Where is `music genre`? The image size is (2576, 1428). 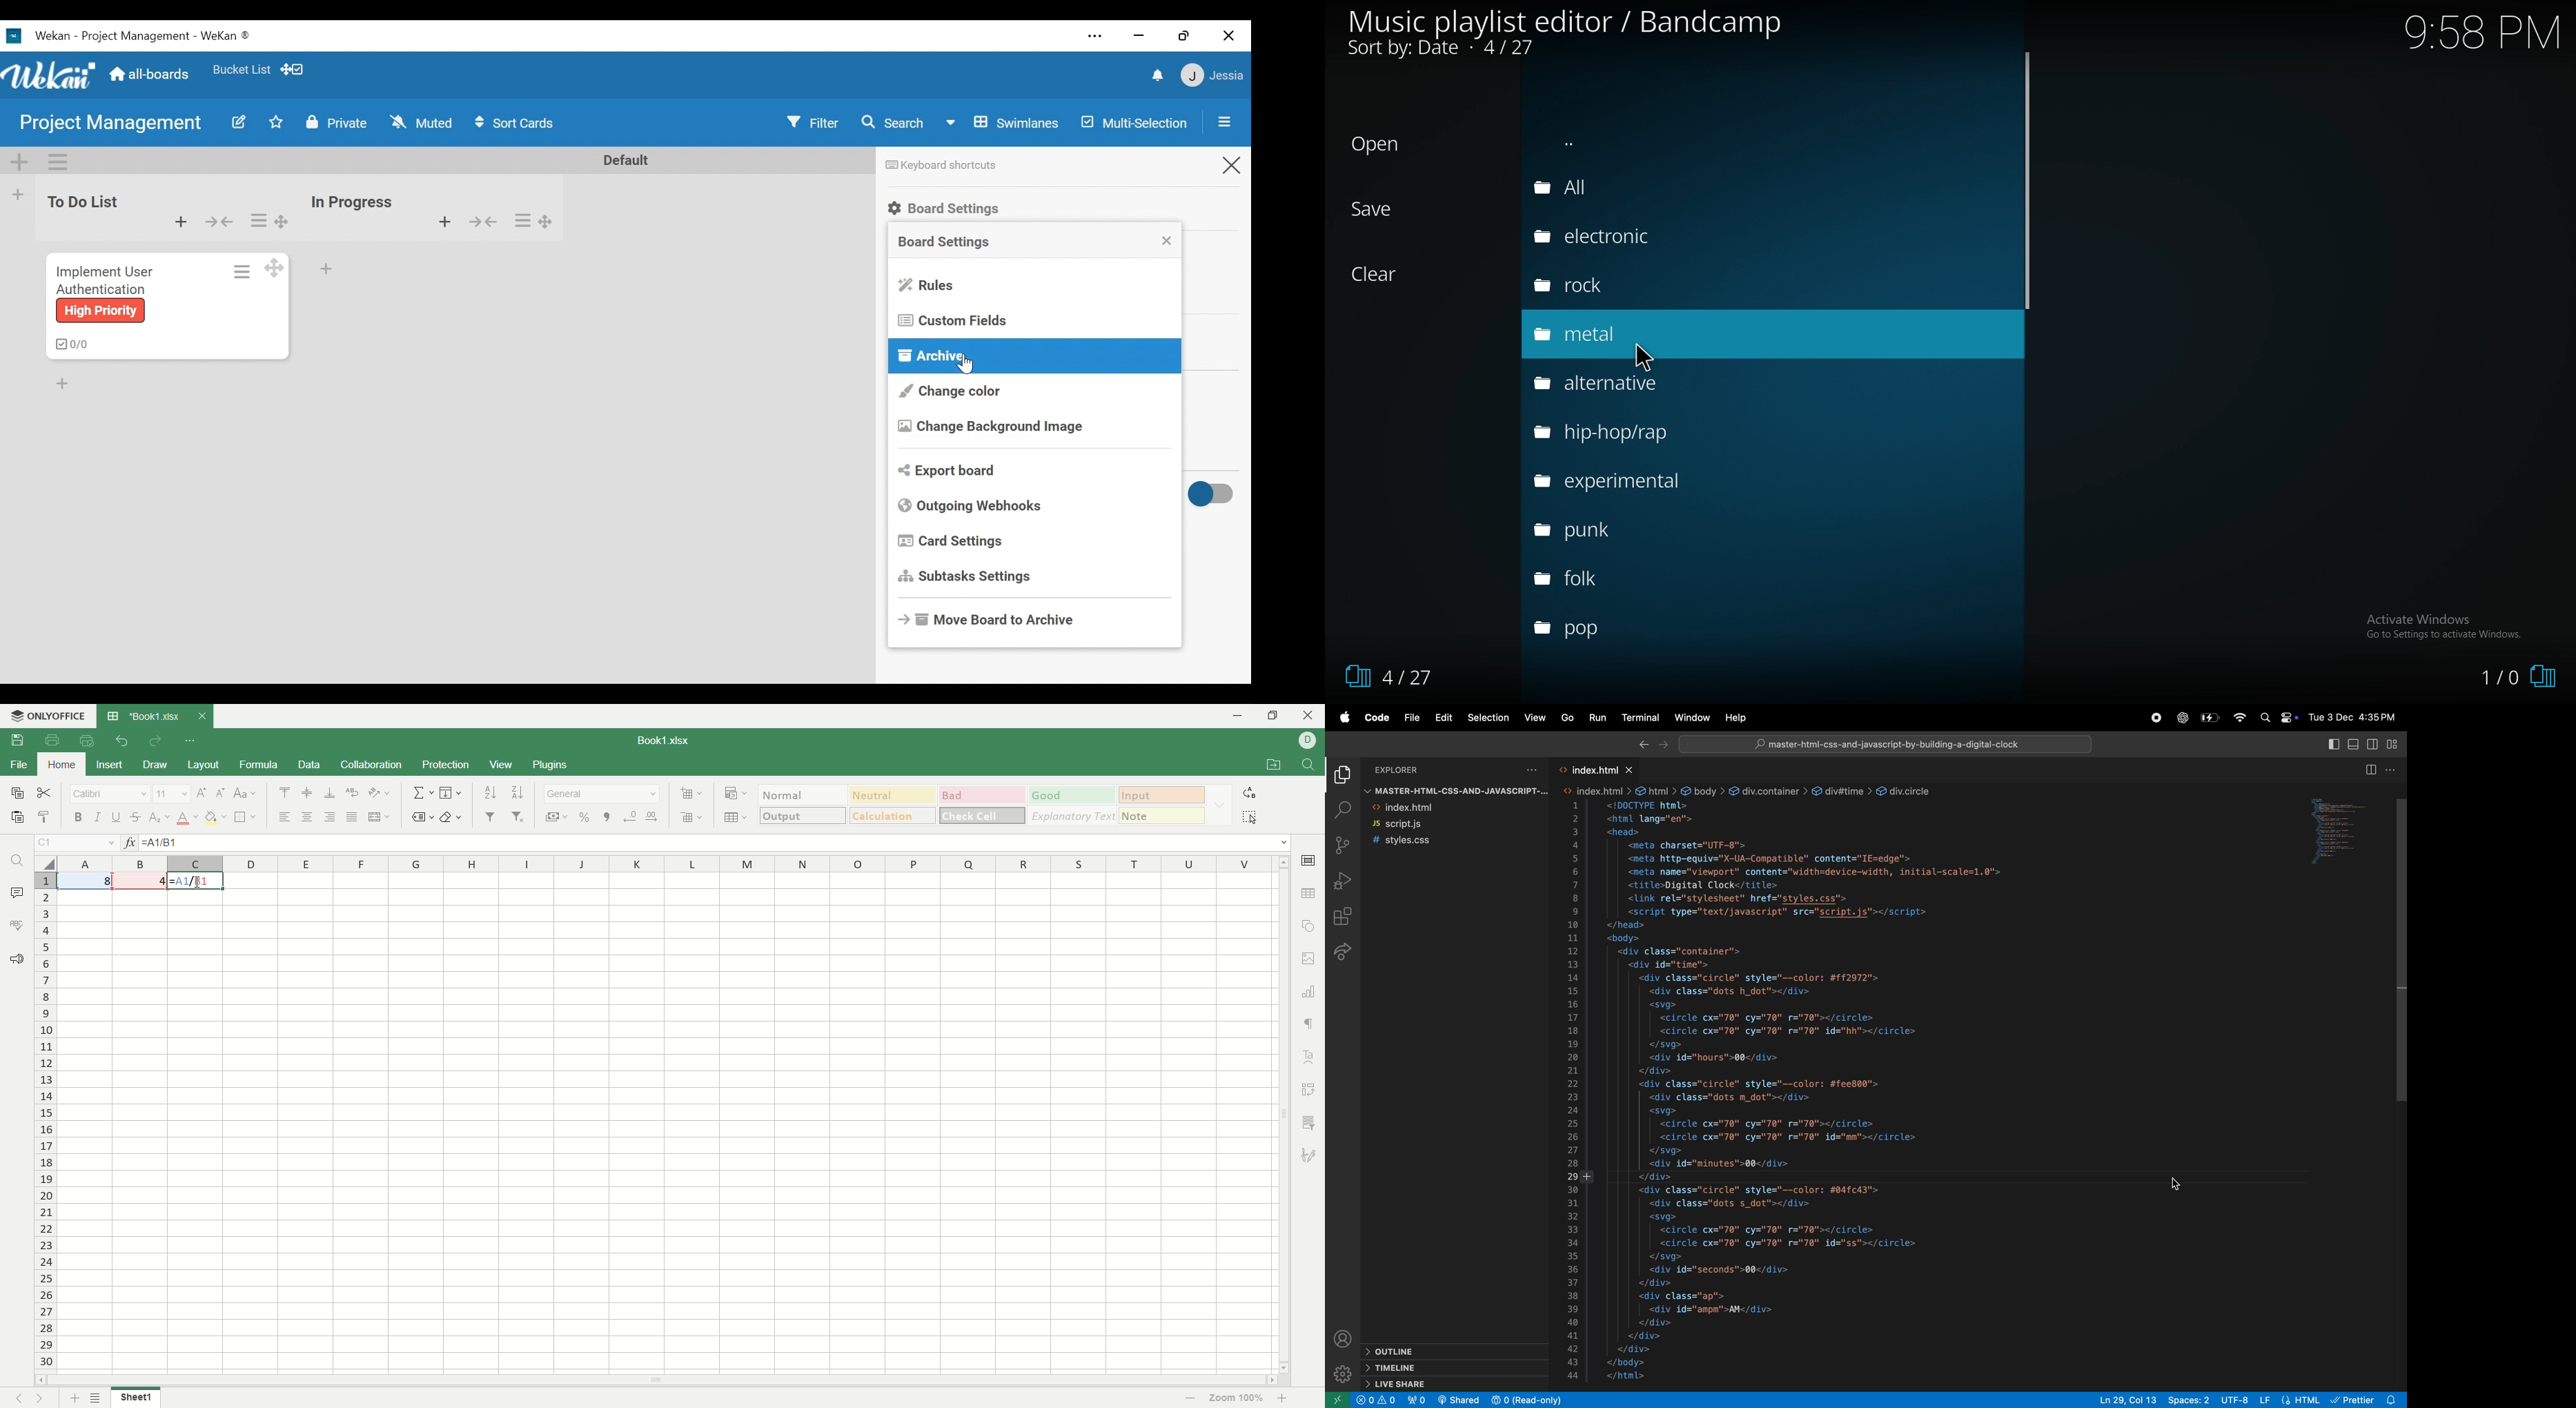
music genre is located at coordinates (1654, 433).